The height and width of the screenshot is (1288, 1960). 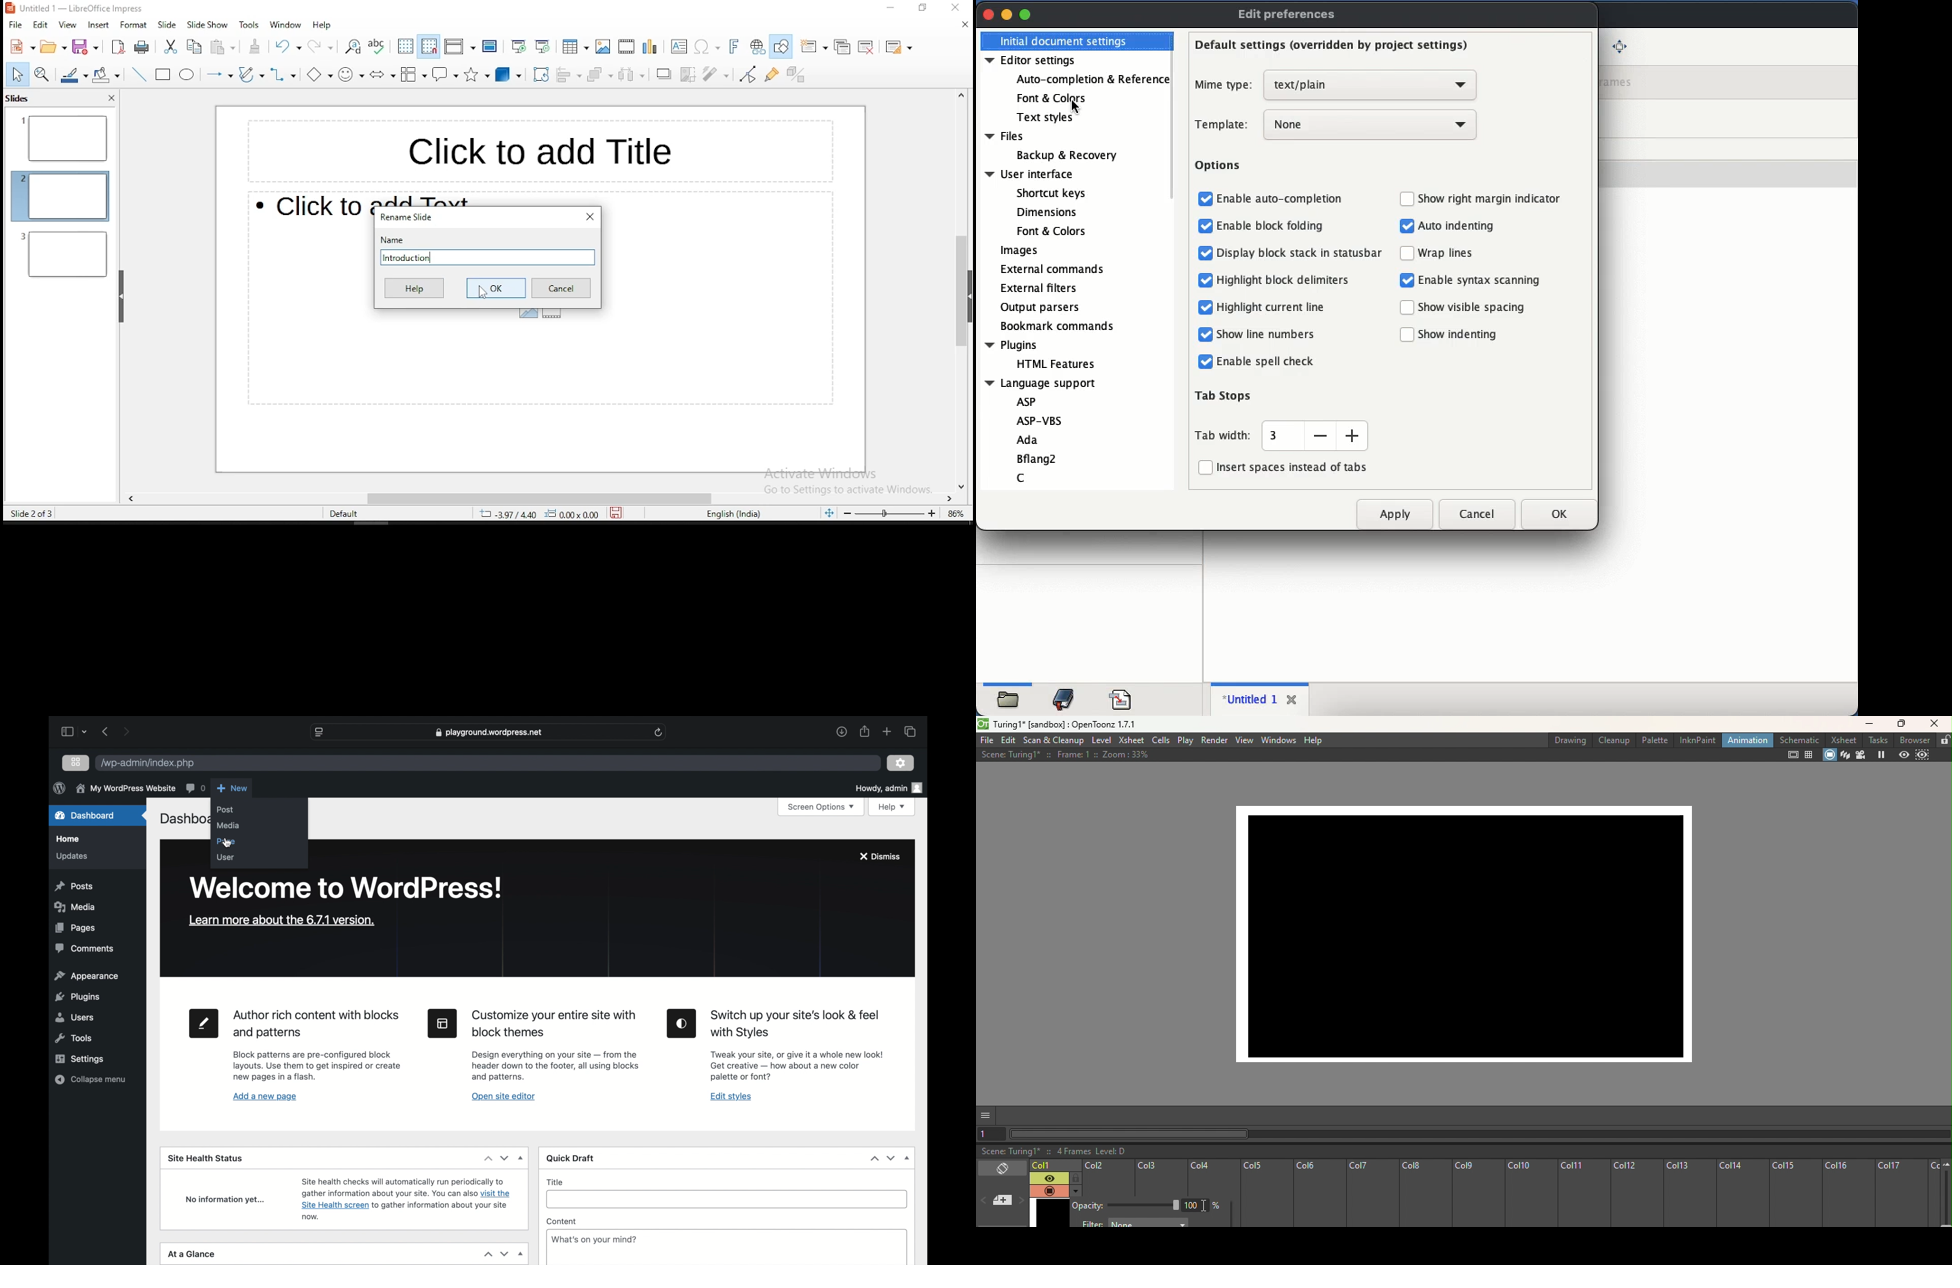 What do you see at coordinates (85, 46) in the screenshot?
I see `save` at bounding box center [85, 46].